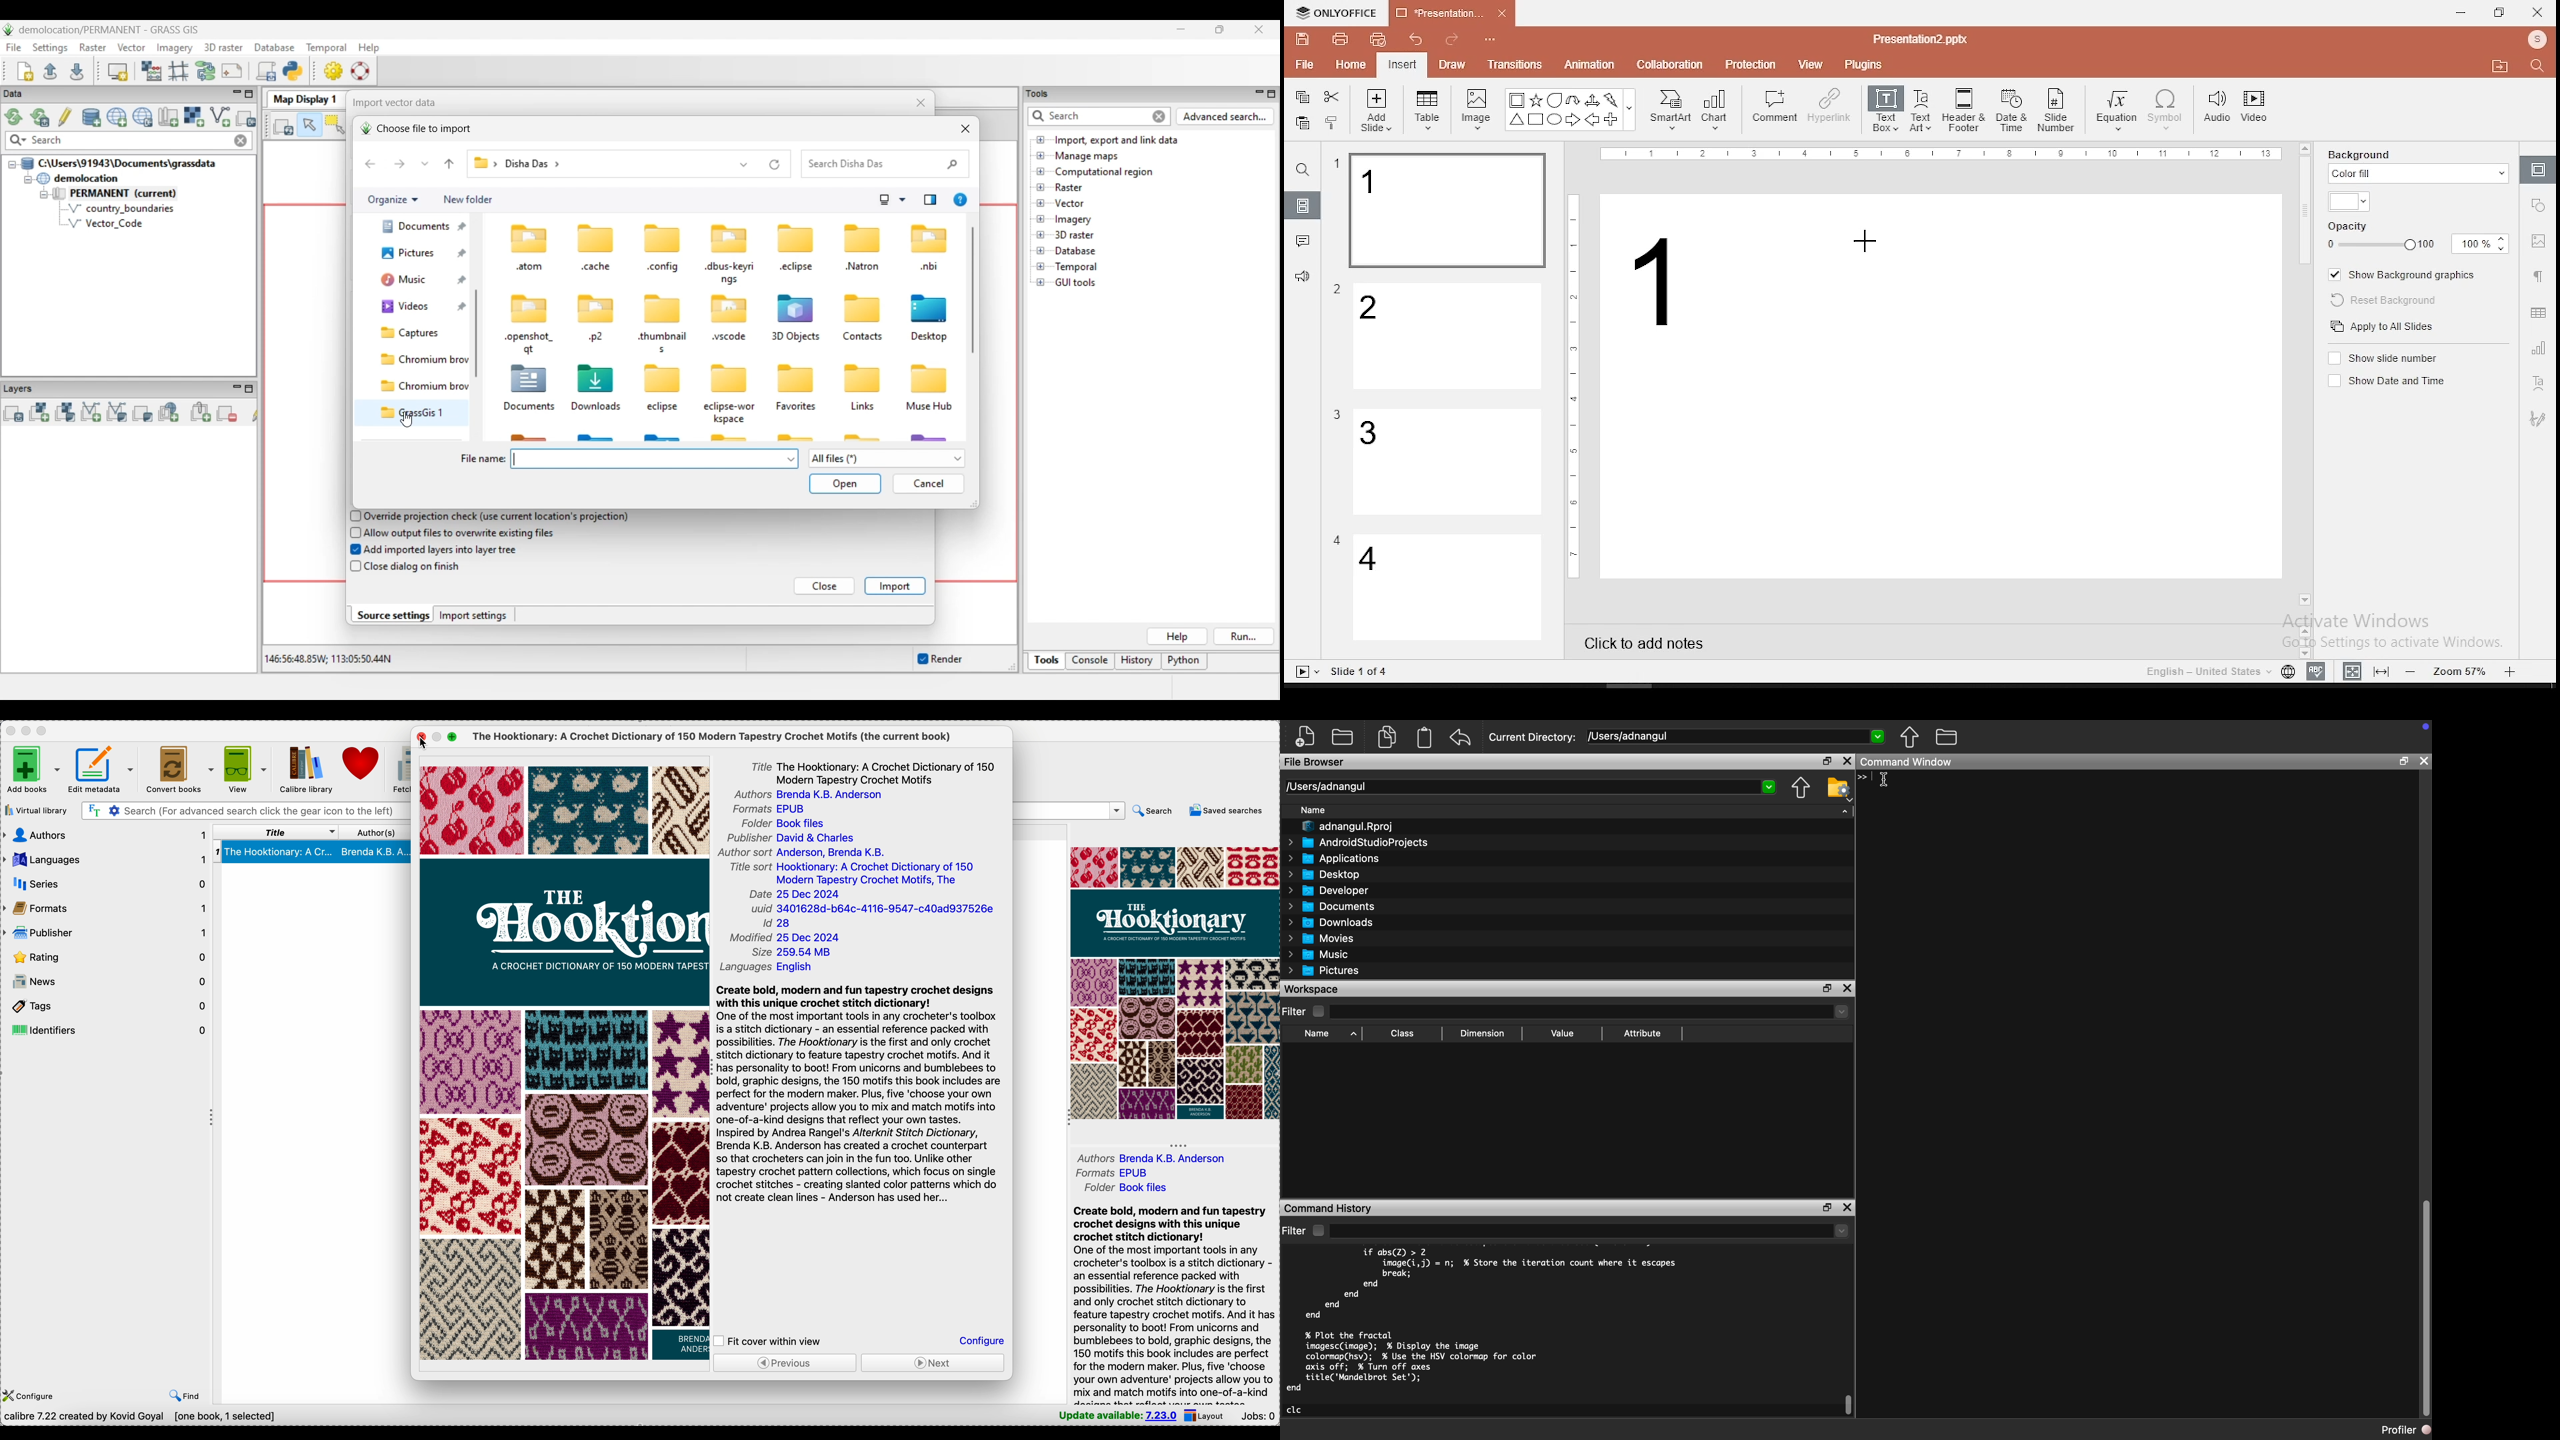 The height and width of the screenshot is (1456, 2576). What do you see at coordinates (1574, 100) in the screenshot?
I see `U Arrow` at bounding box center [1574, 100].